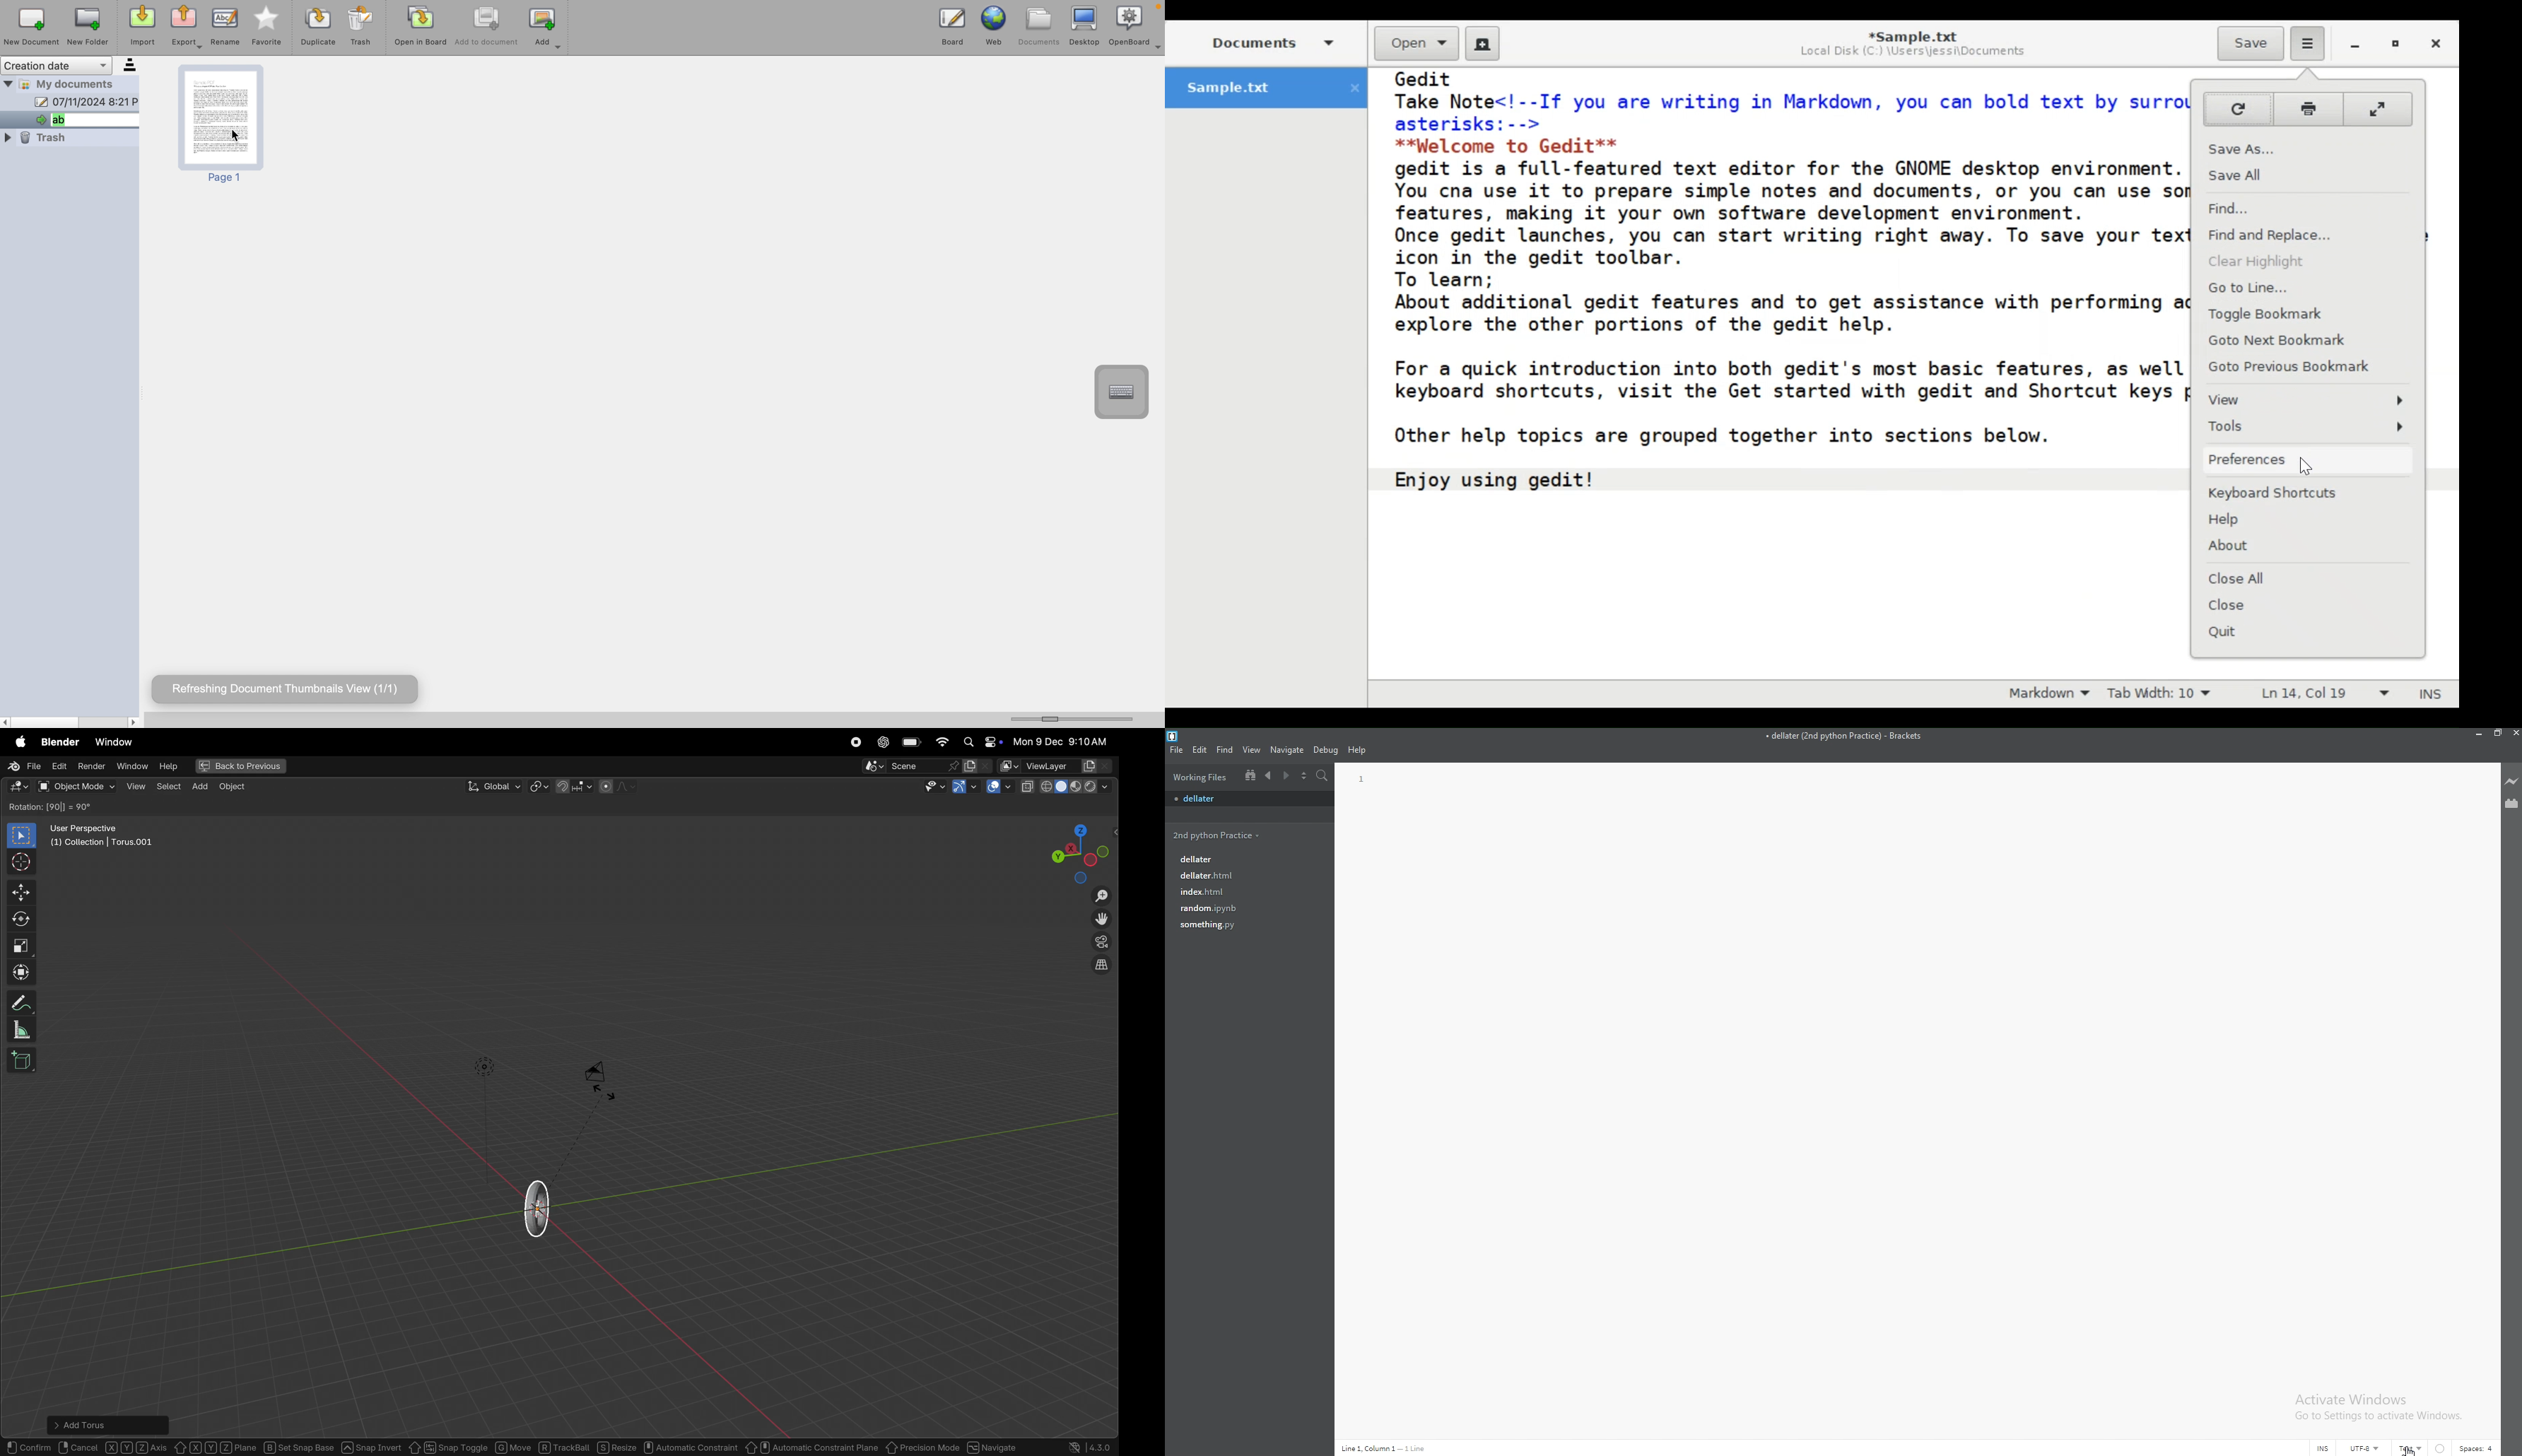 The width and height of the screenshot is (2548, 1456). I want to click on import, so click(140, 29).